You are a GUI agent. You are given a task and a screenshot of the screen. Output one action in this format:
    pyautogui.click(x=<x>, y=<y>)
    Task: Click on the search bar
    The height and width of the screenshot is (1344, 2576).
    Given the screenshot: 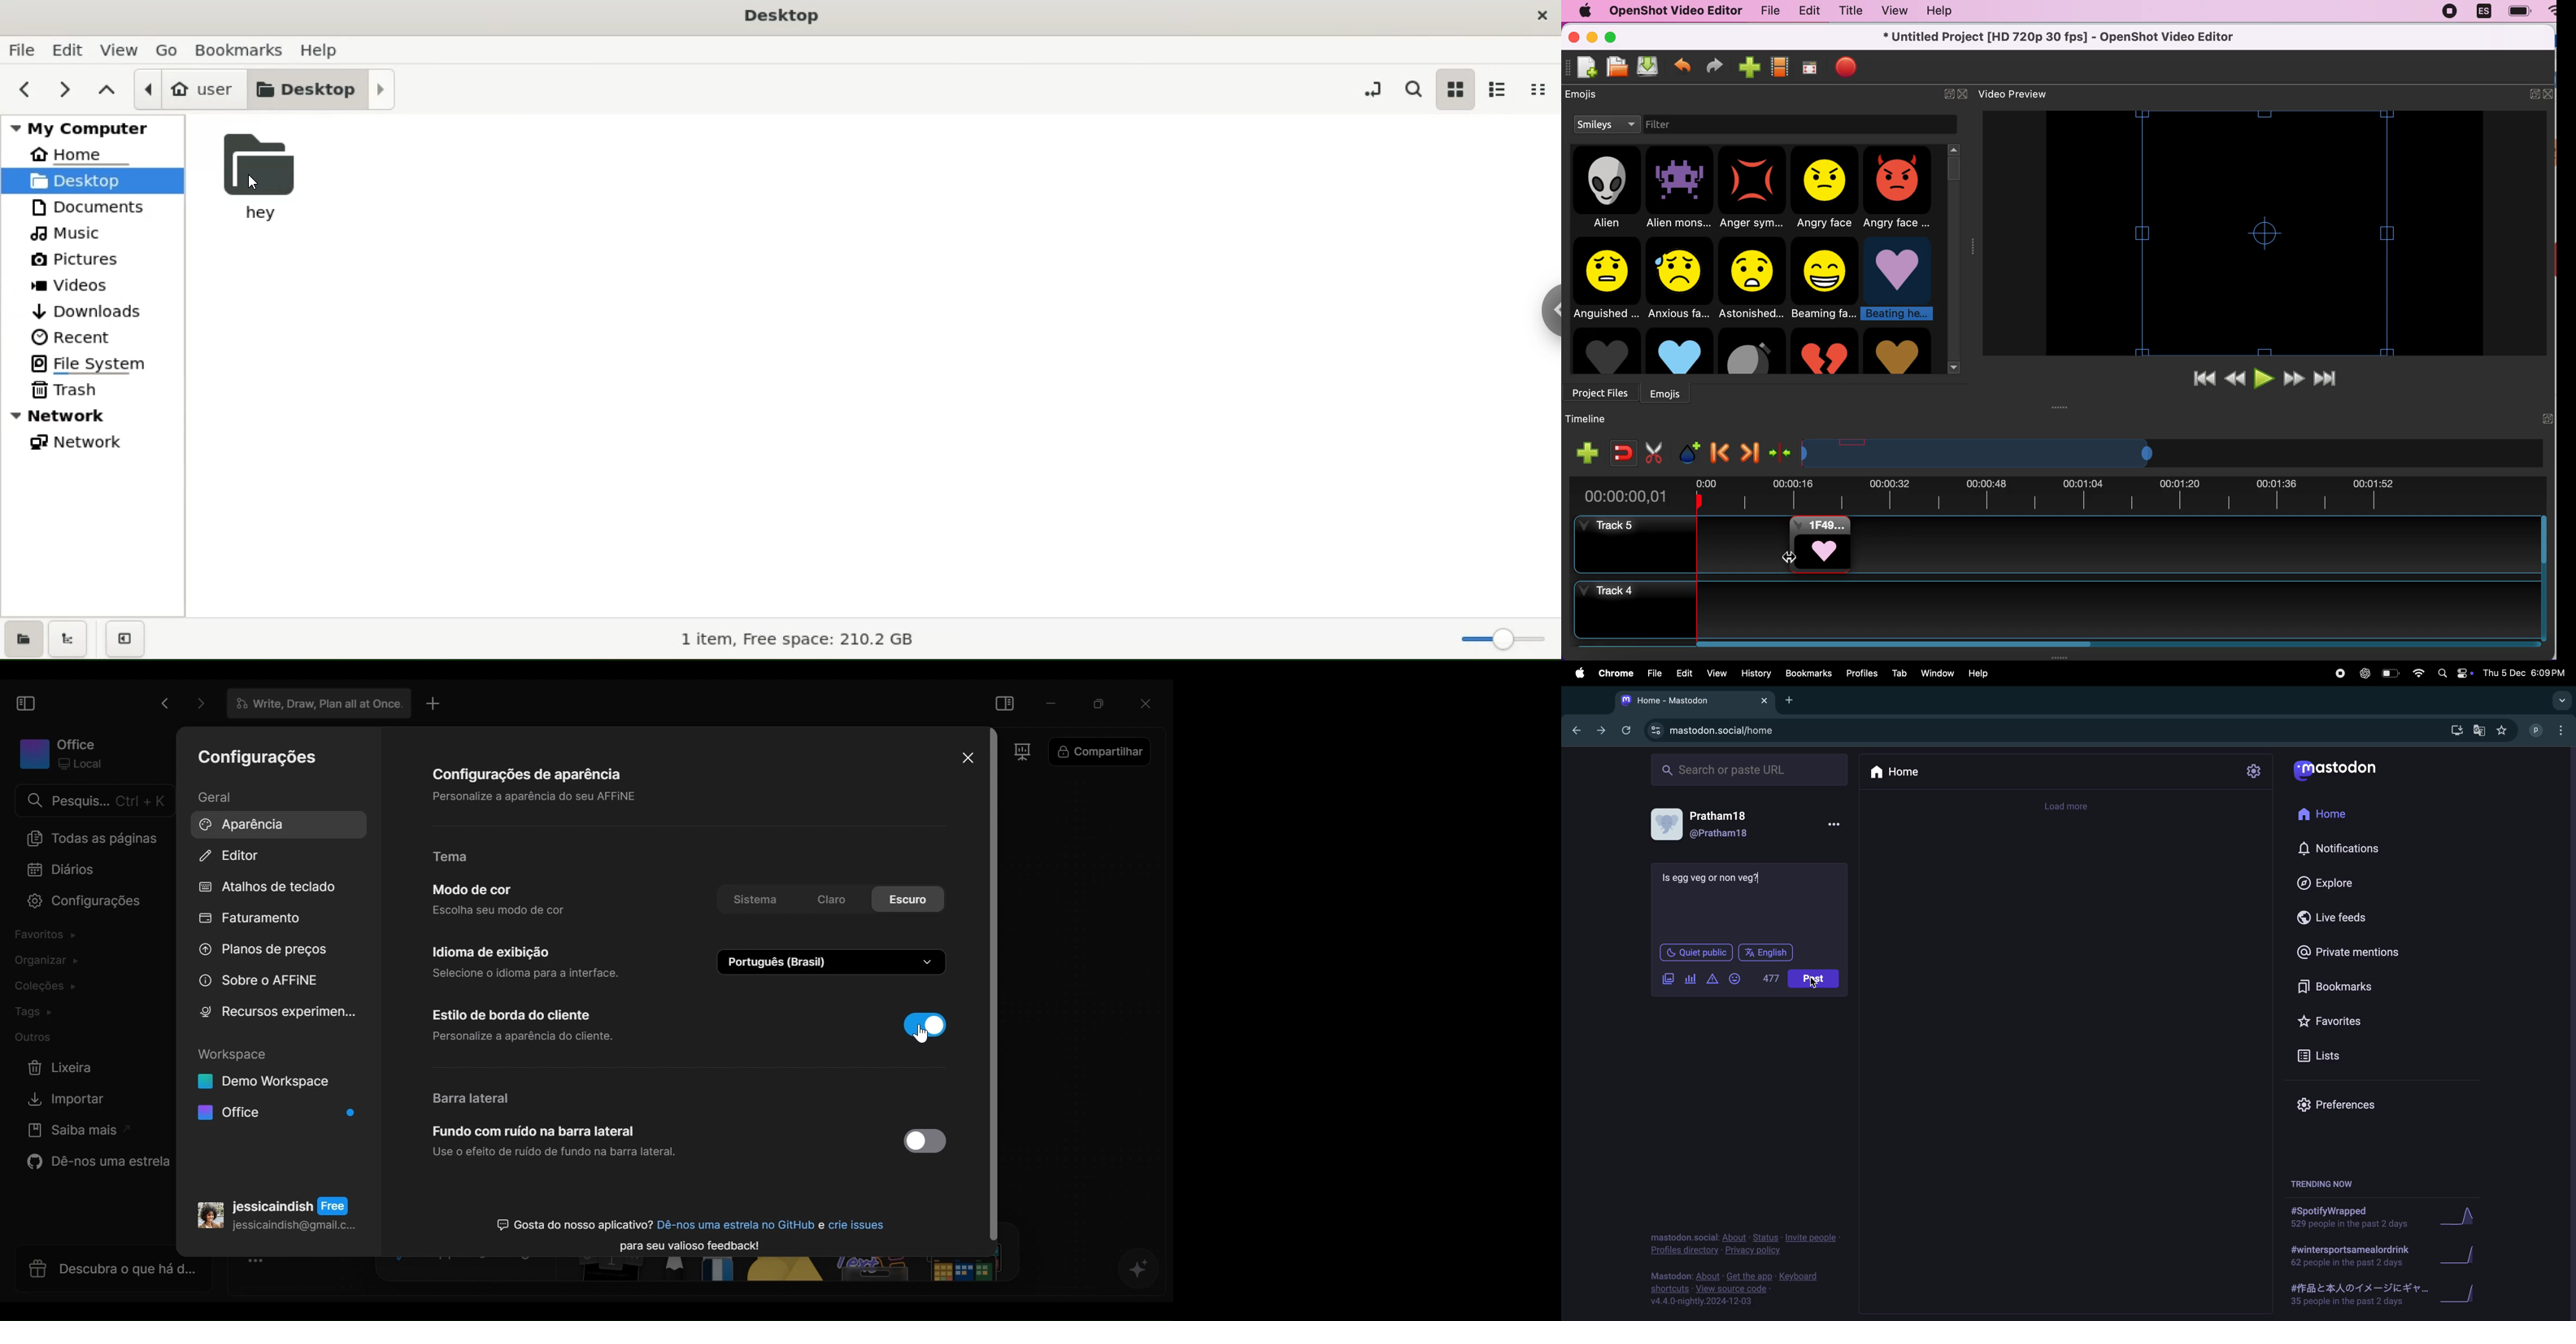 What is the action you would take?
    pyautogui.click(x=1748, y=769)
    